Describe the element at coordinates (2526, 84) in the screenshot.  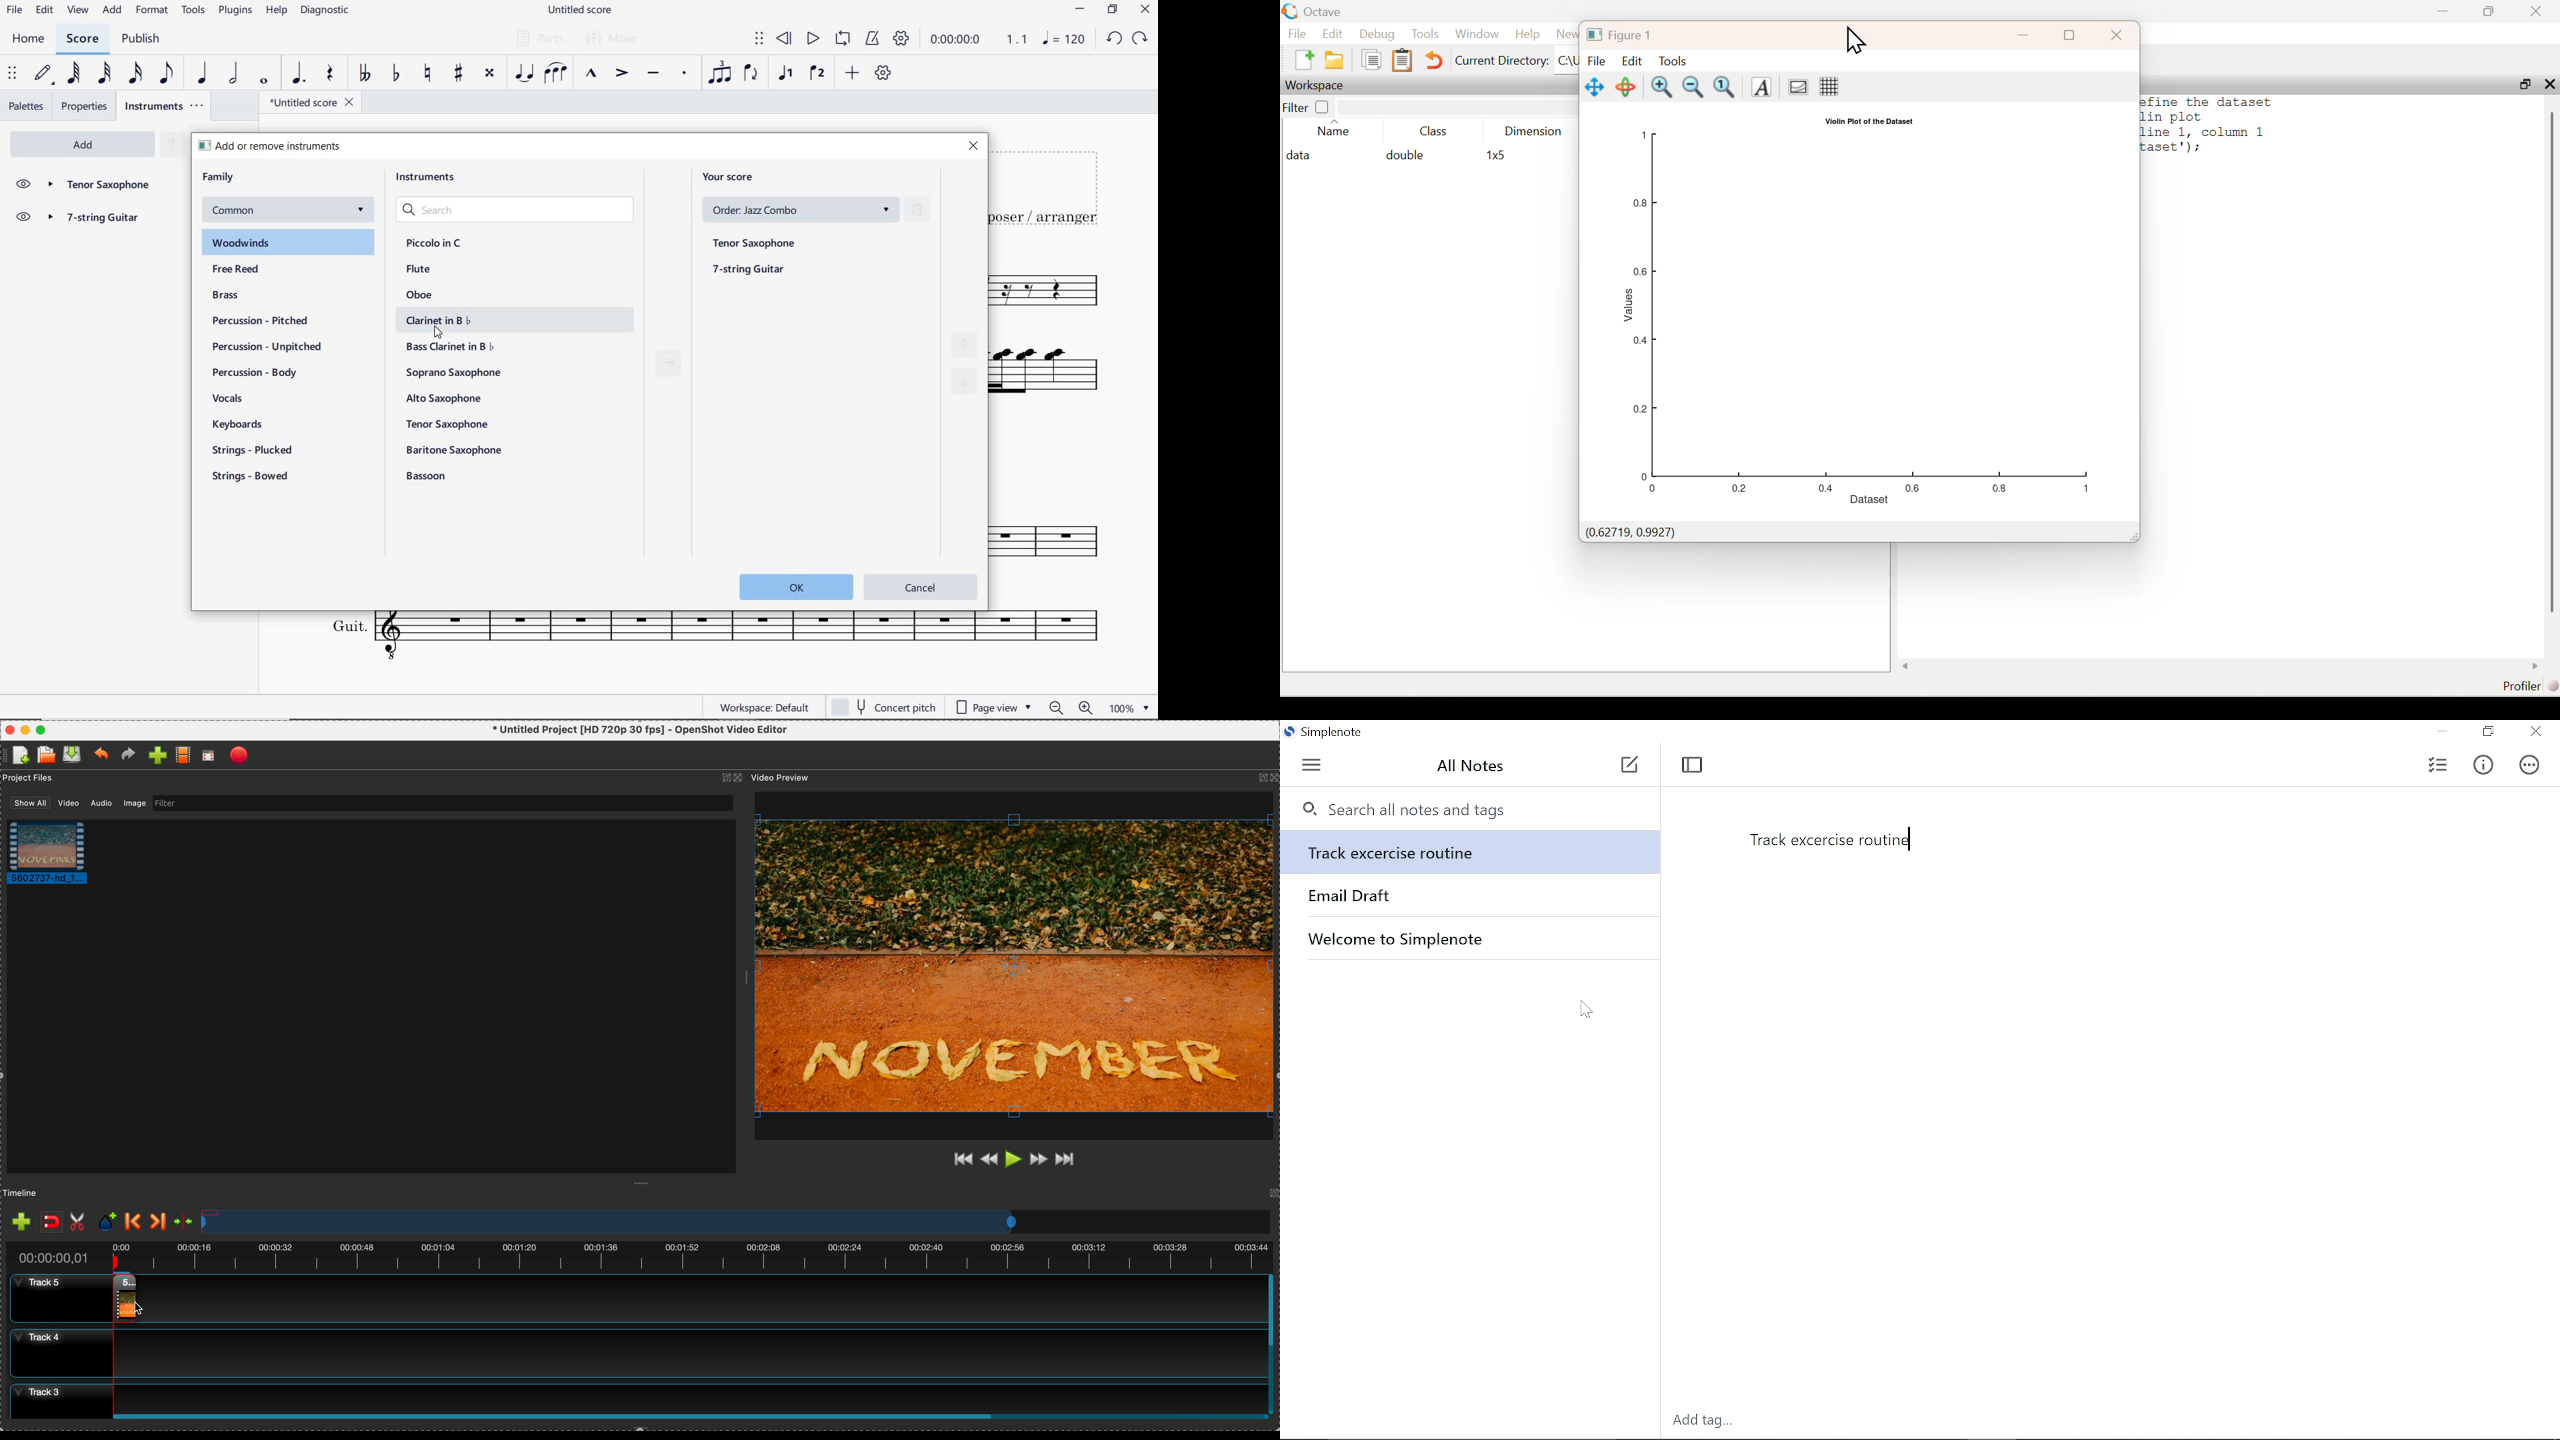
I see `open in separate window` at that location.